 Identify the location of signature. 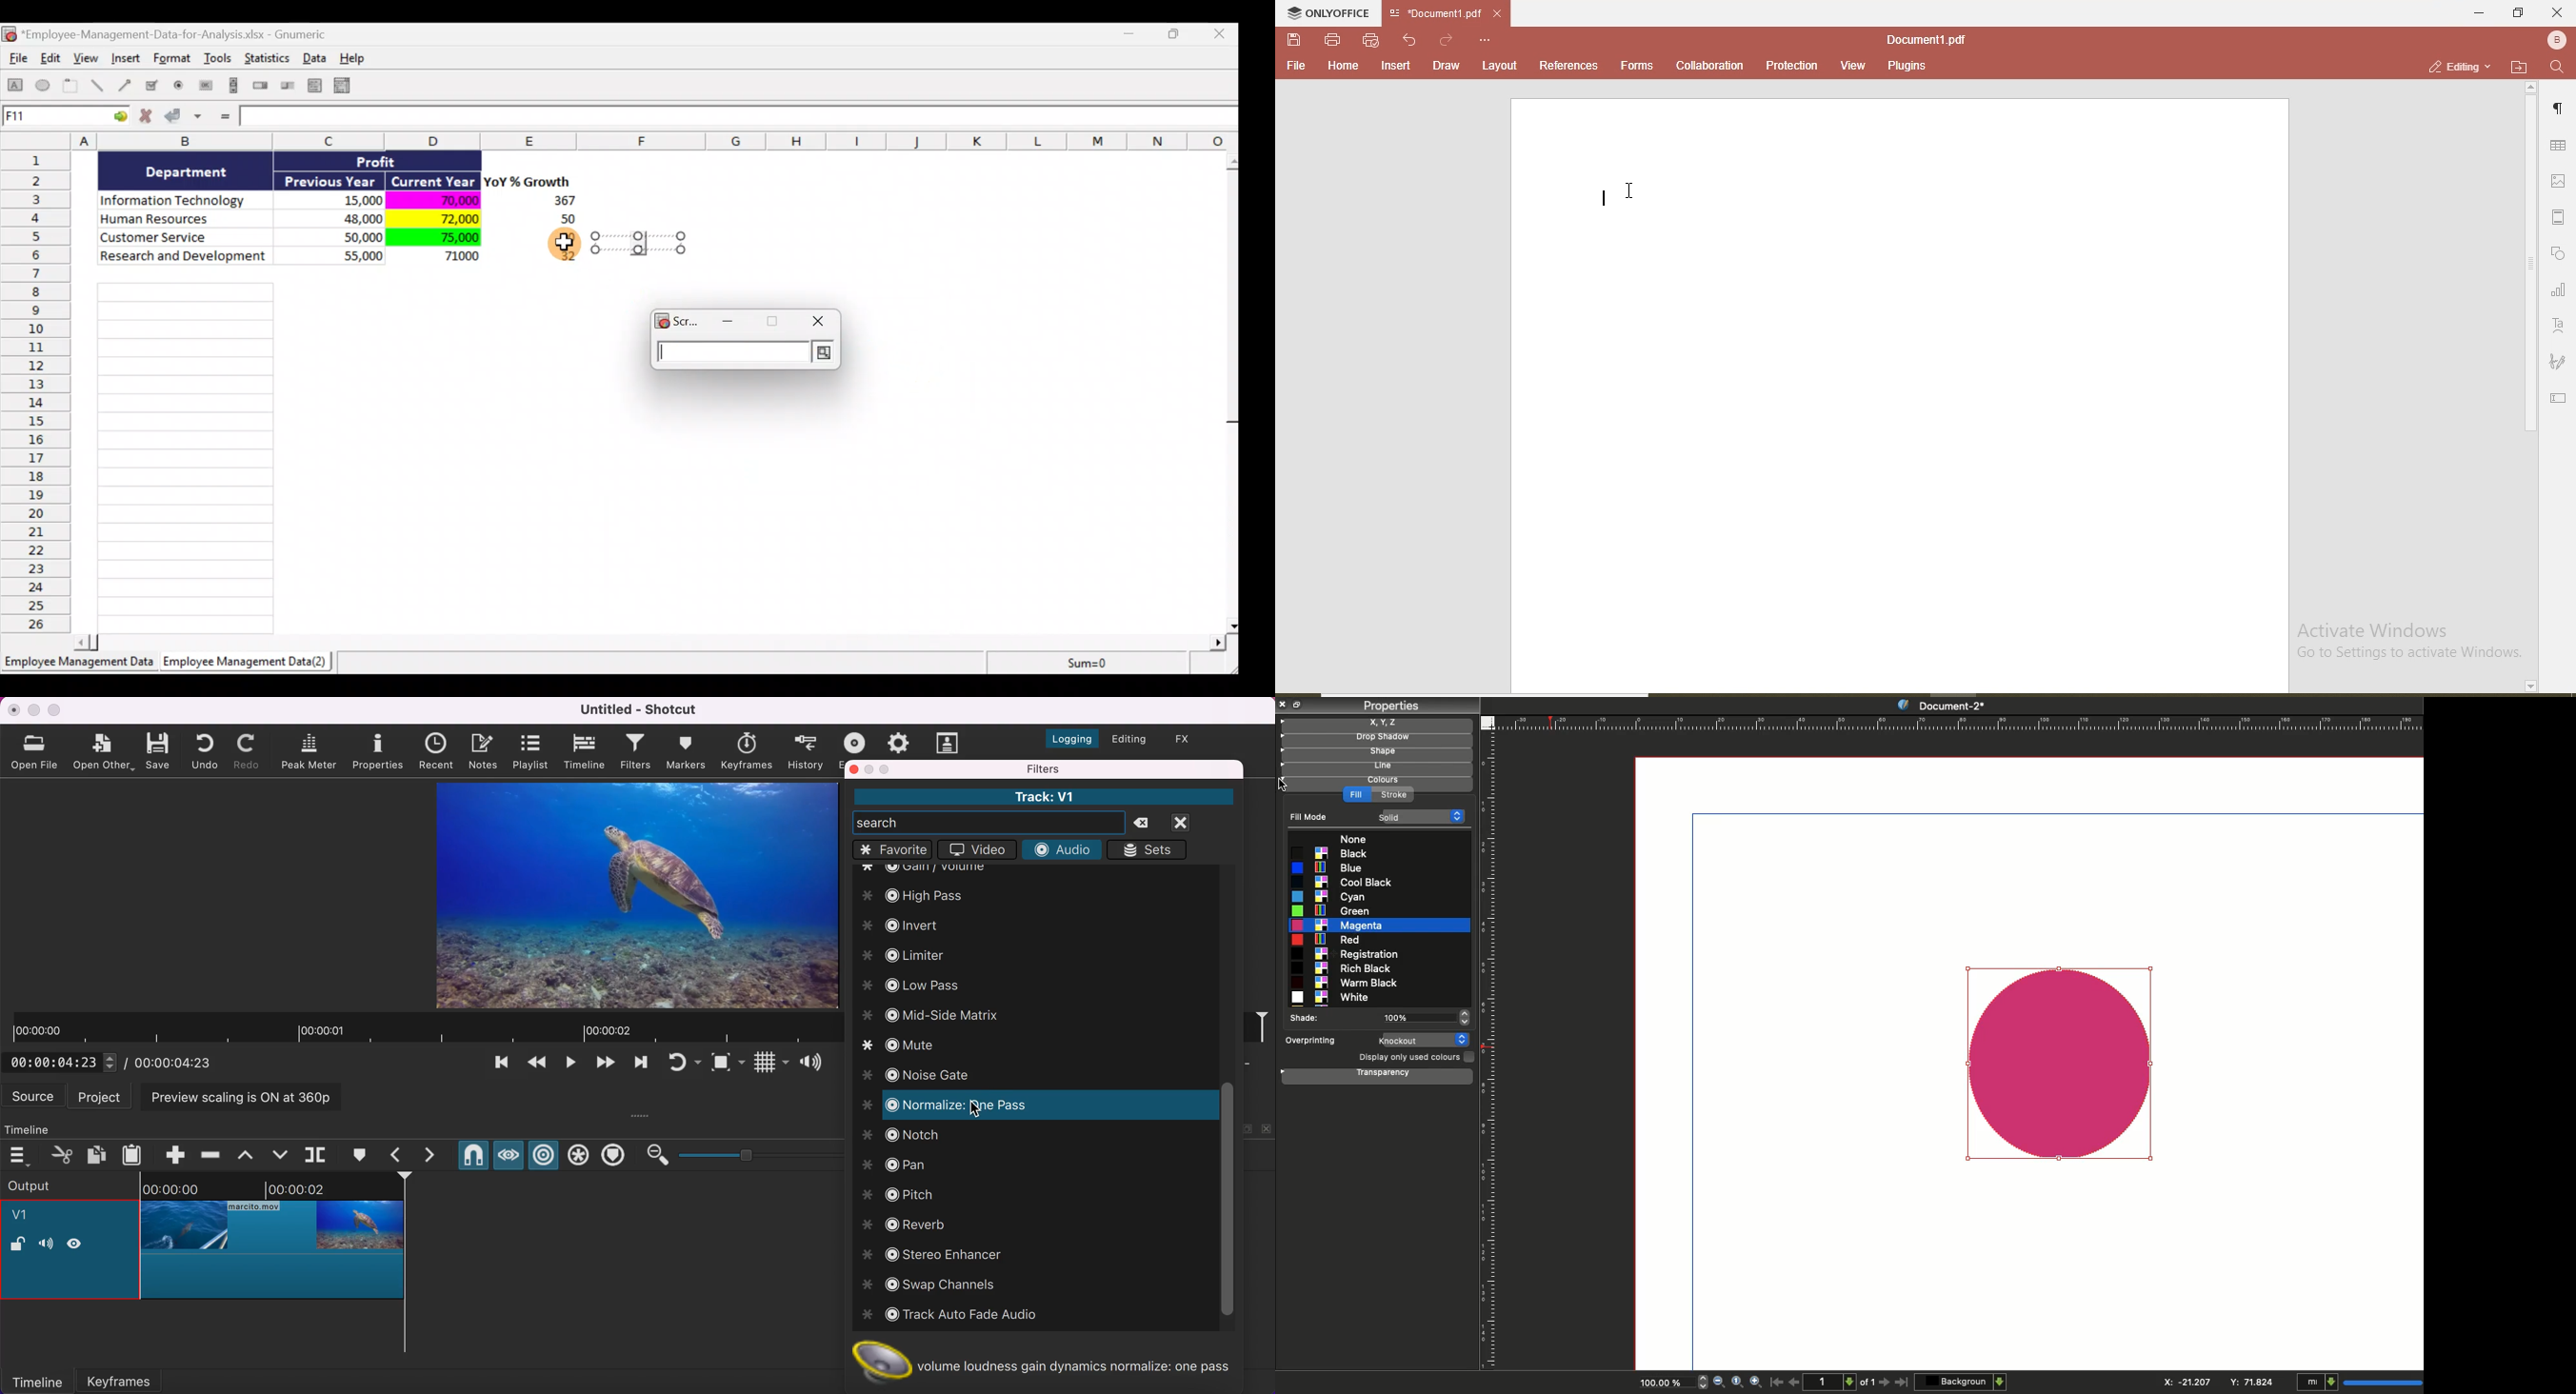
(2558, 363).